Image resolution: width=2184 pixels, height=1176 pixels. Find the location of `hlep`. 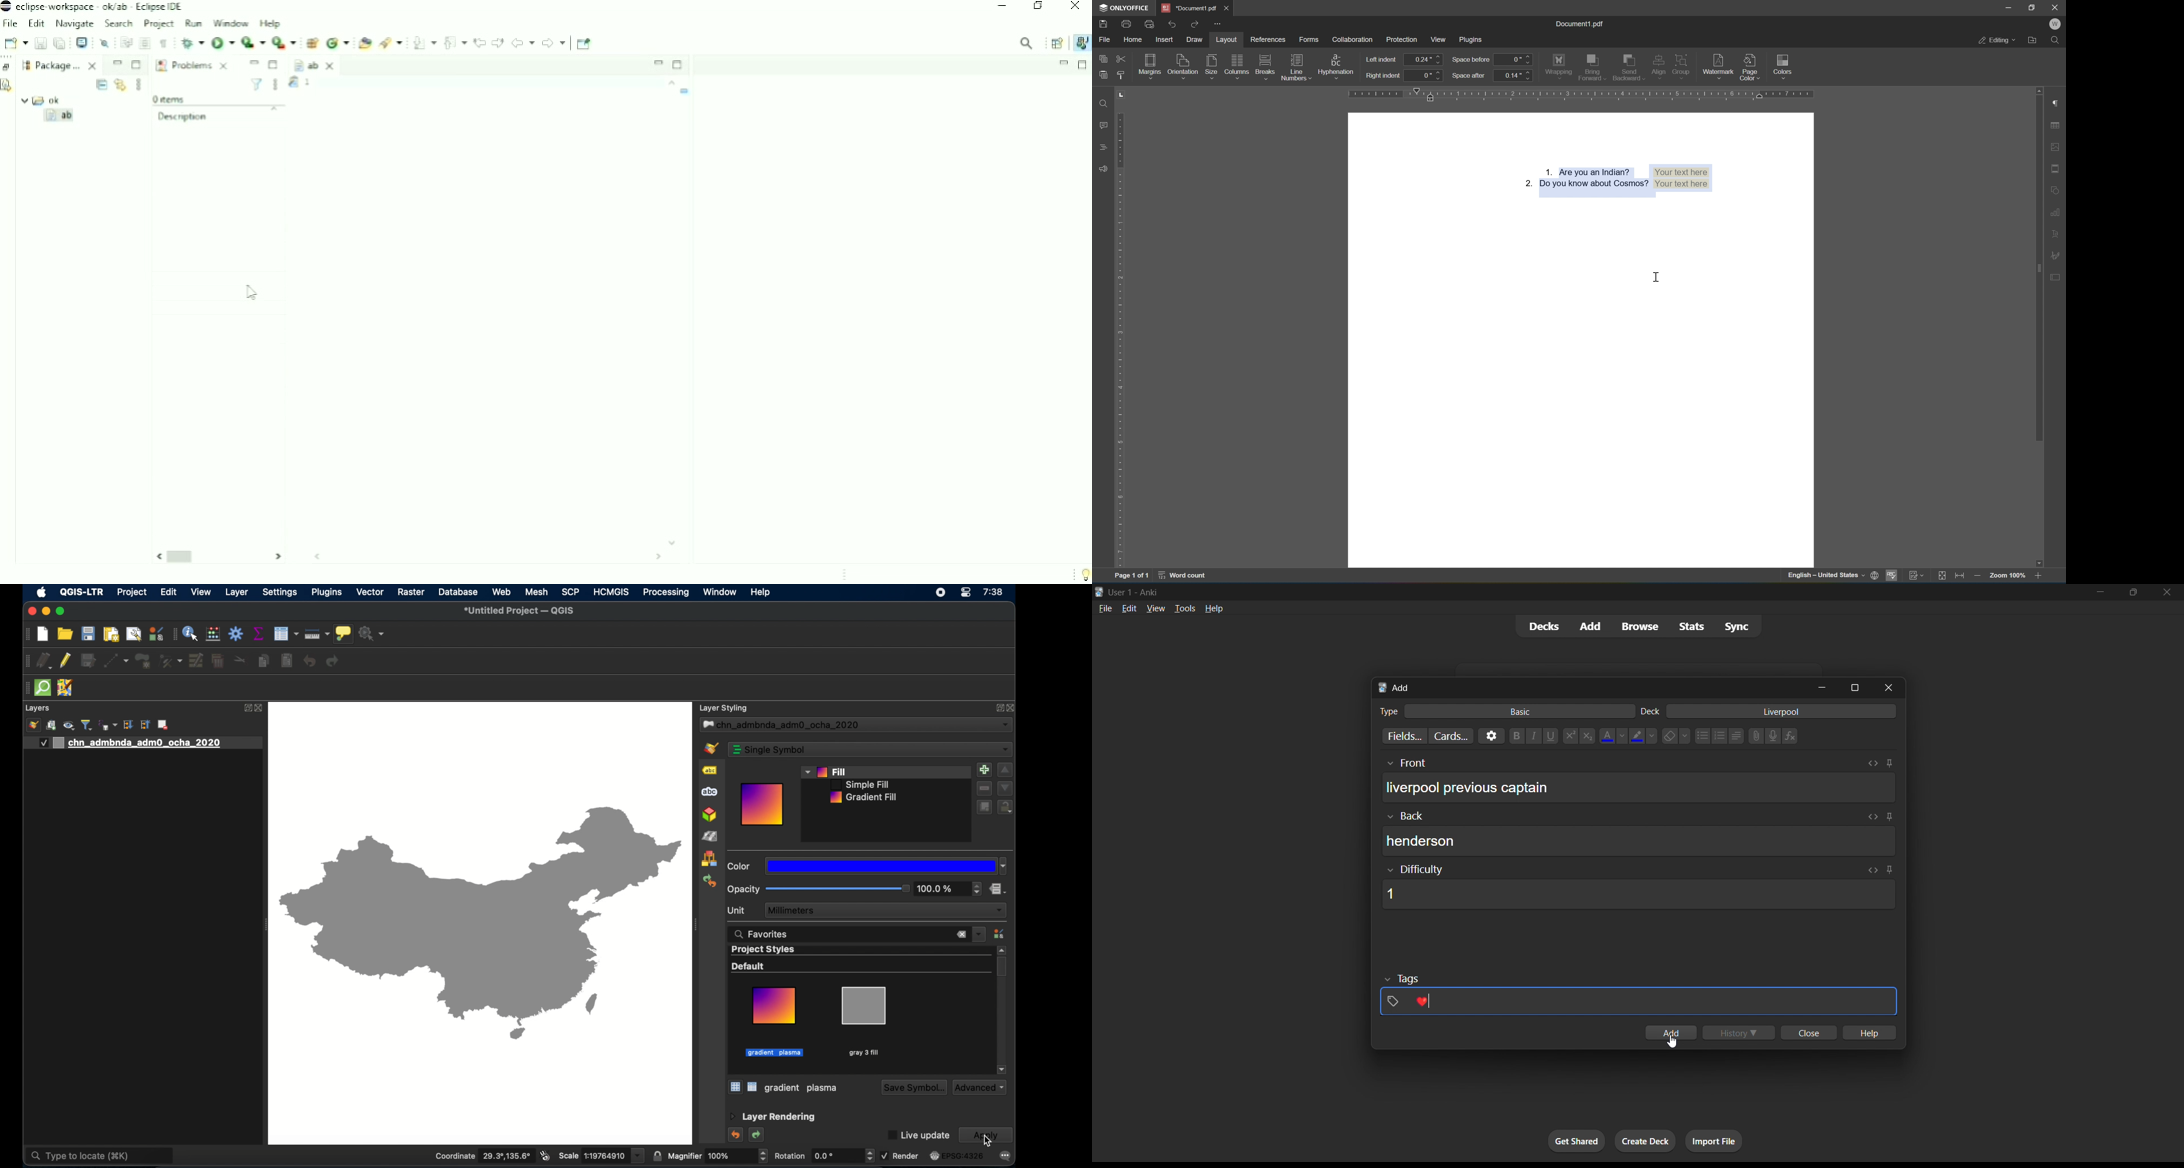

hlep is located at coordinates (1871, 1034).